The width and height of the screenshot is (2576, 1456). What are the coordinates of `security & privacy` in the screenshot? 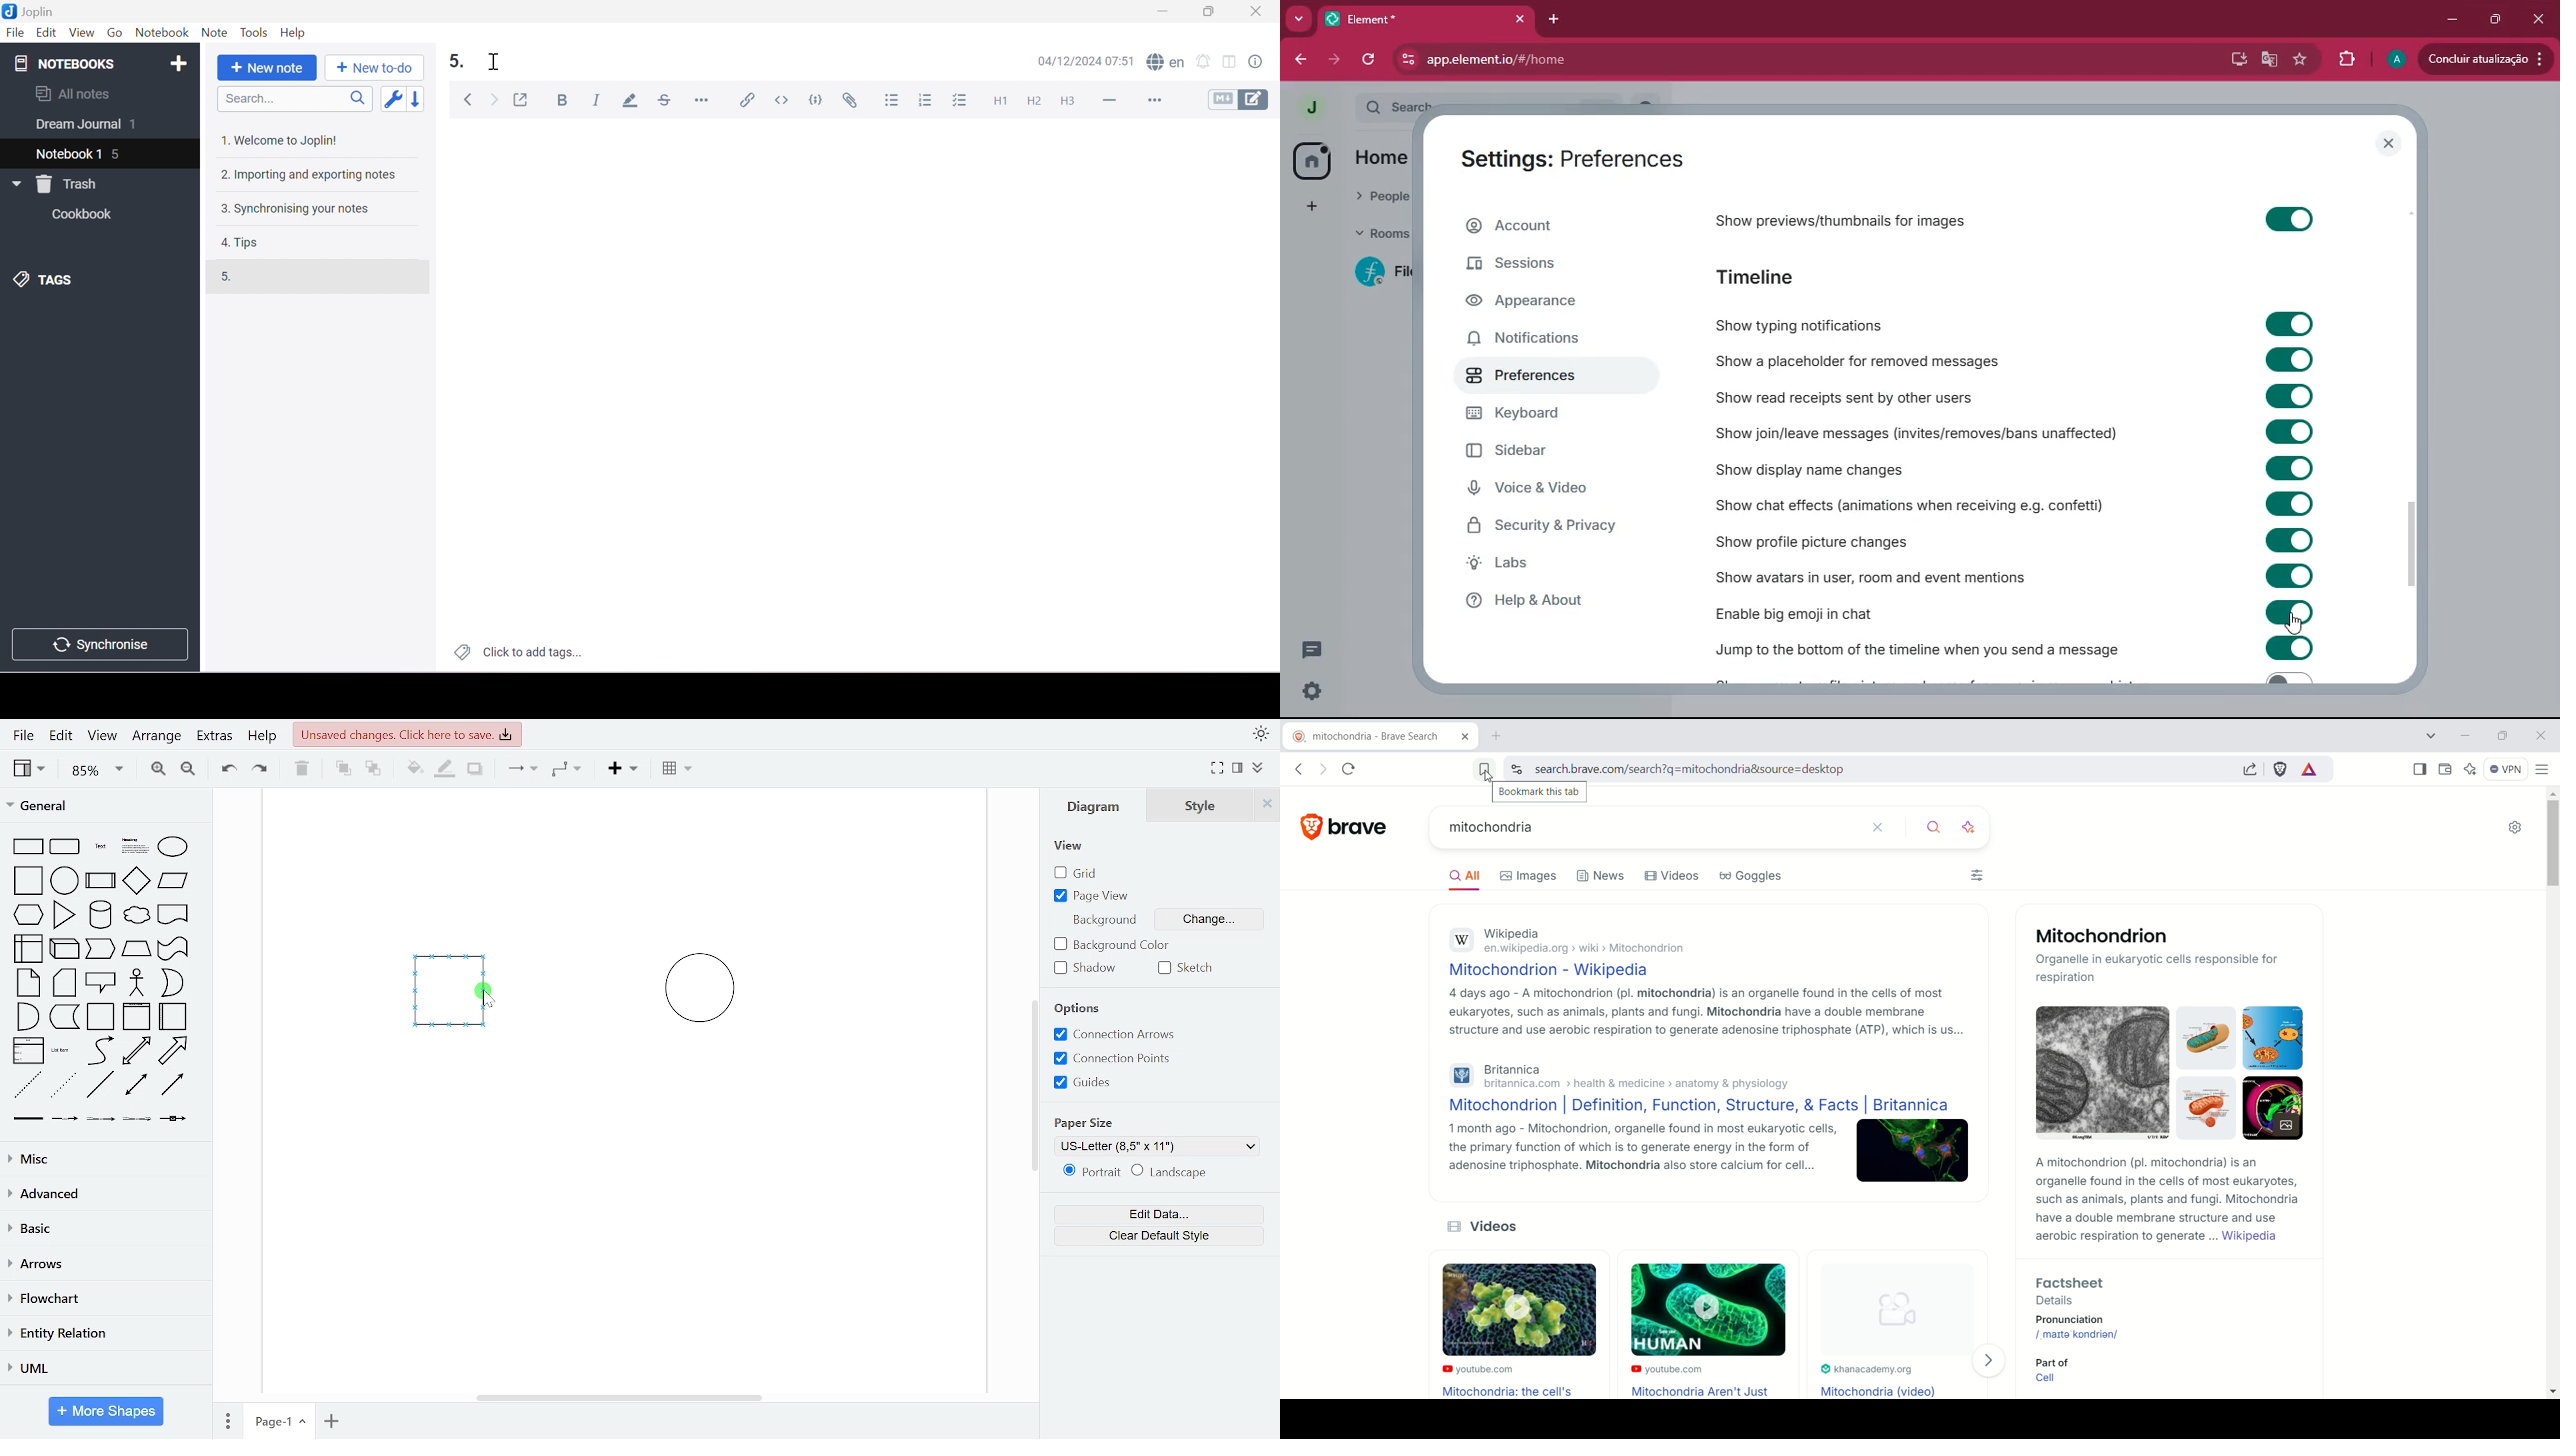 It's located at (1553, 528).